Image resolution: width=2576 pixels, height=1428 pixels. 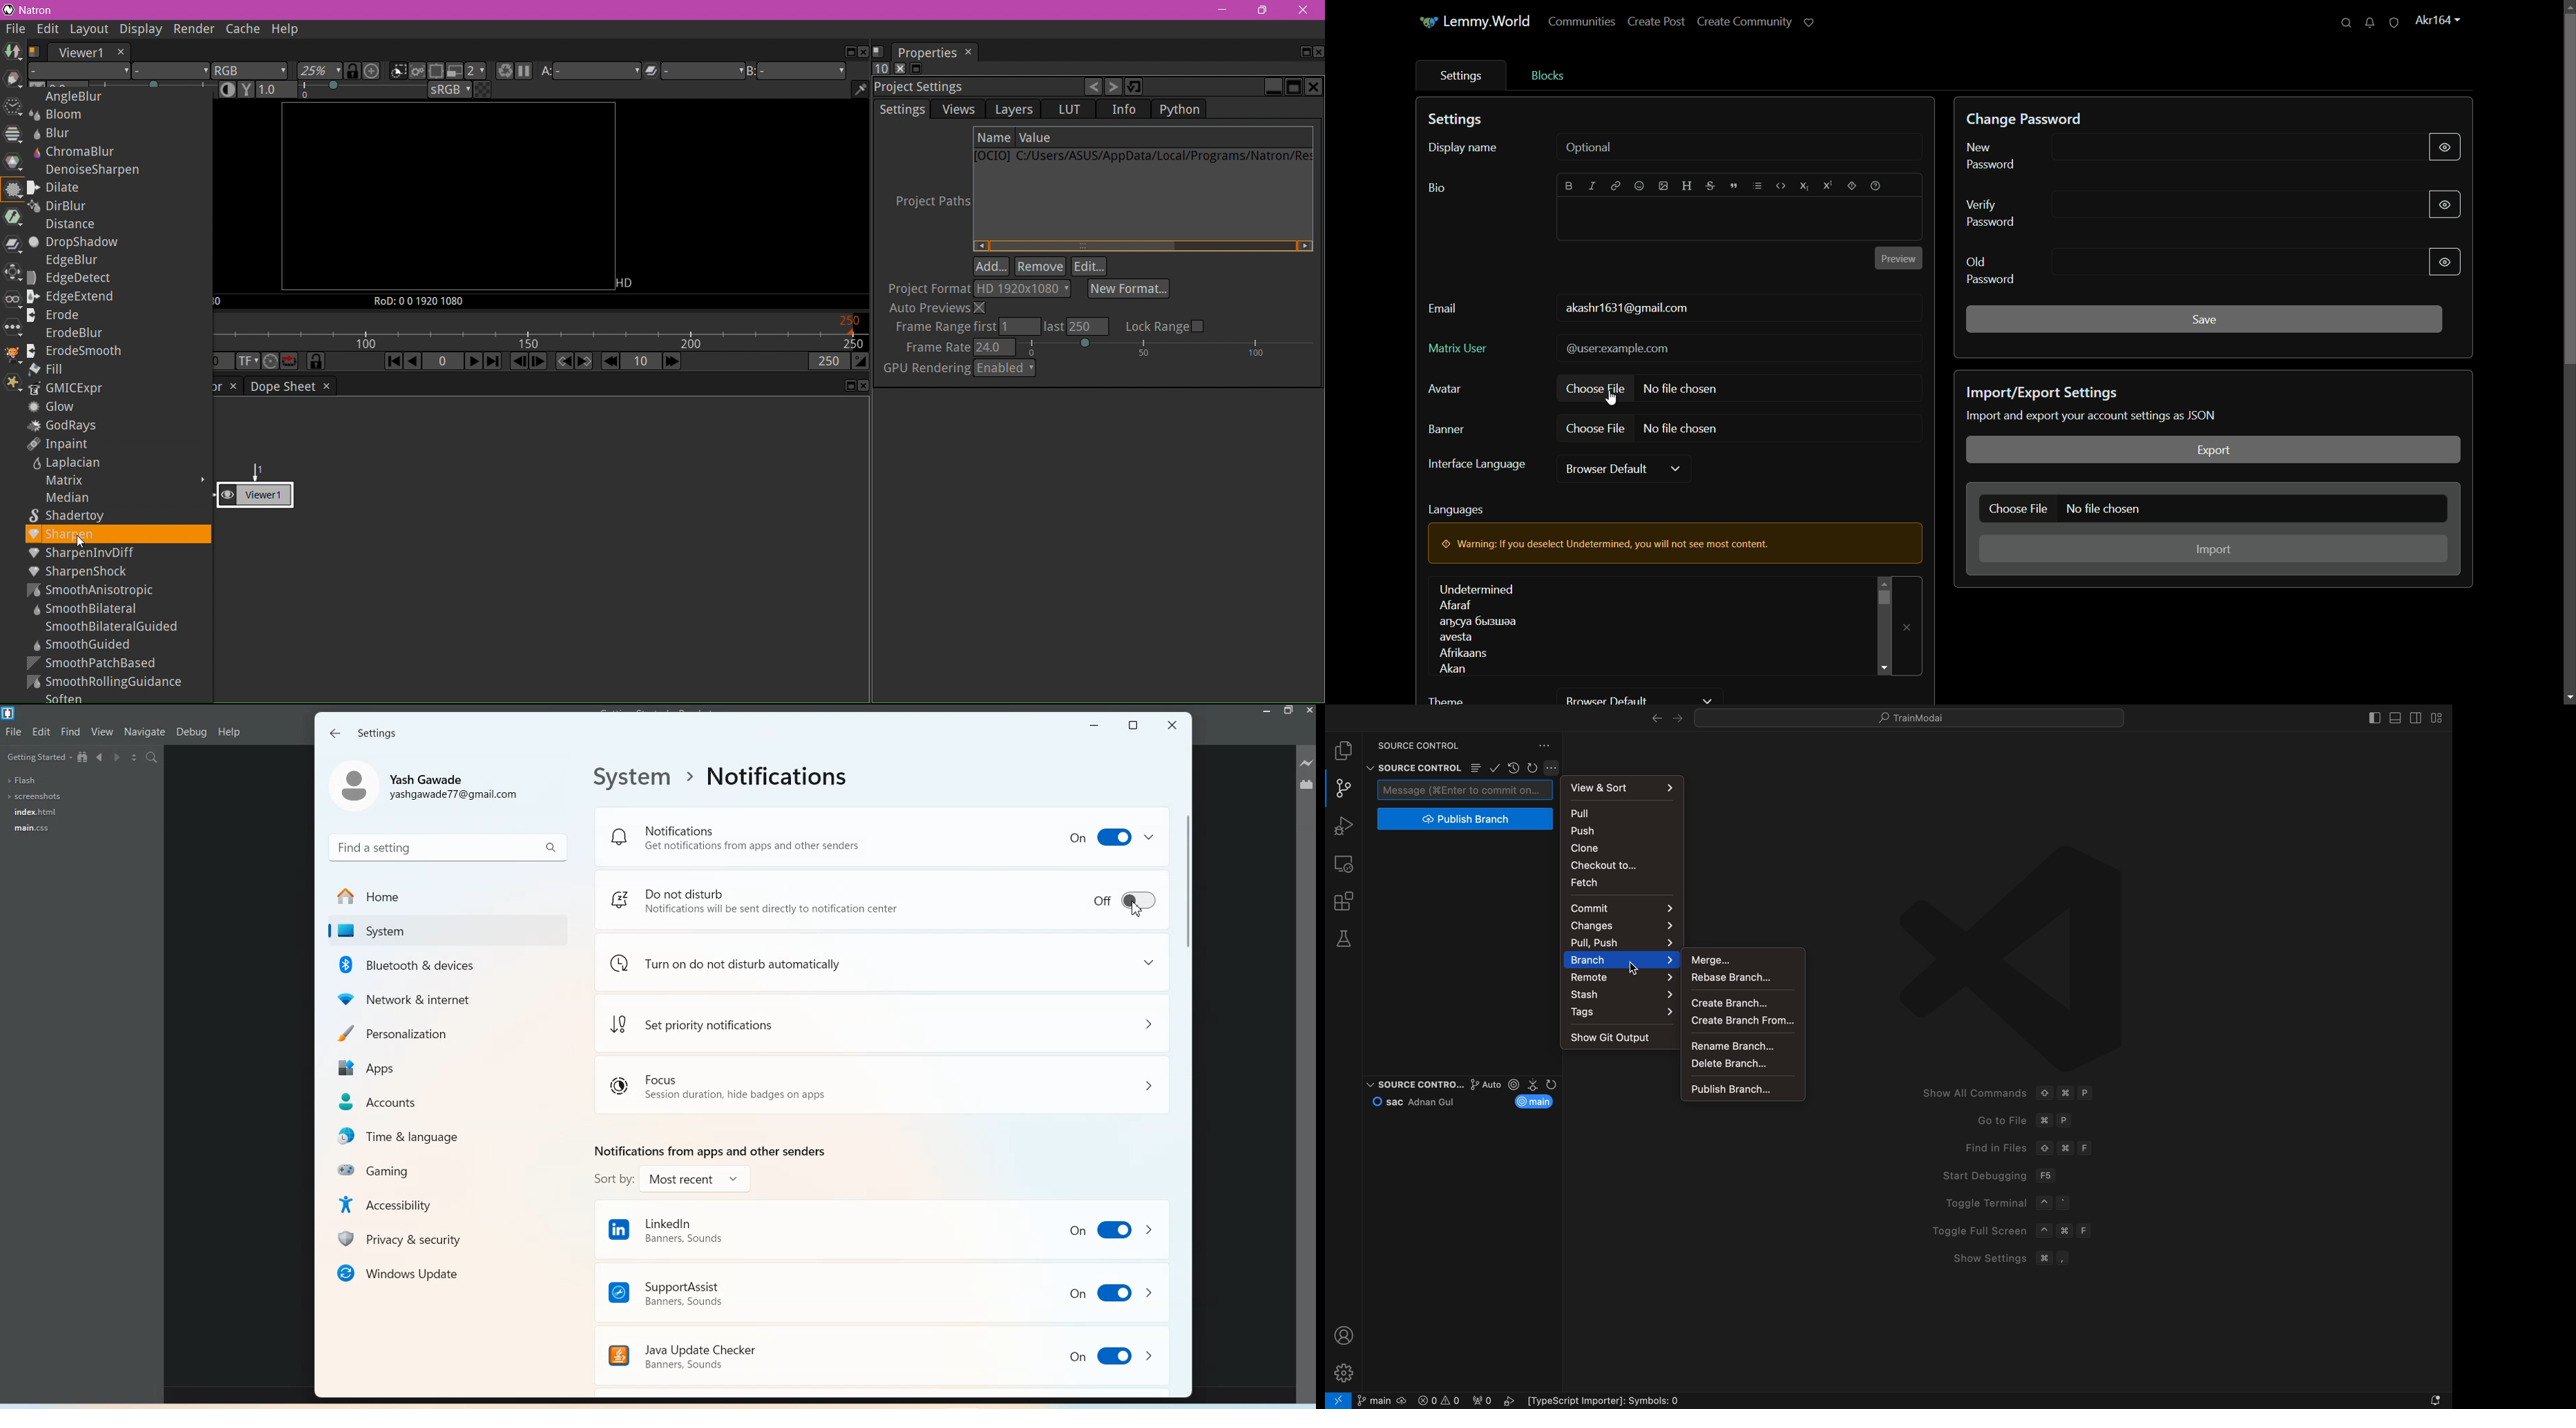 I want to click on list, so click(x=1757, y=186).